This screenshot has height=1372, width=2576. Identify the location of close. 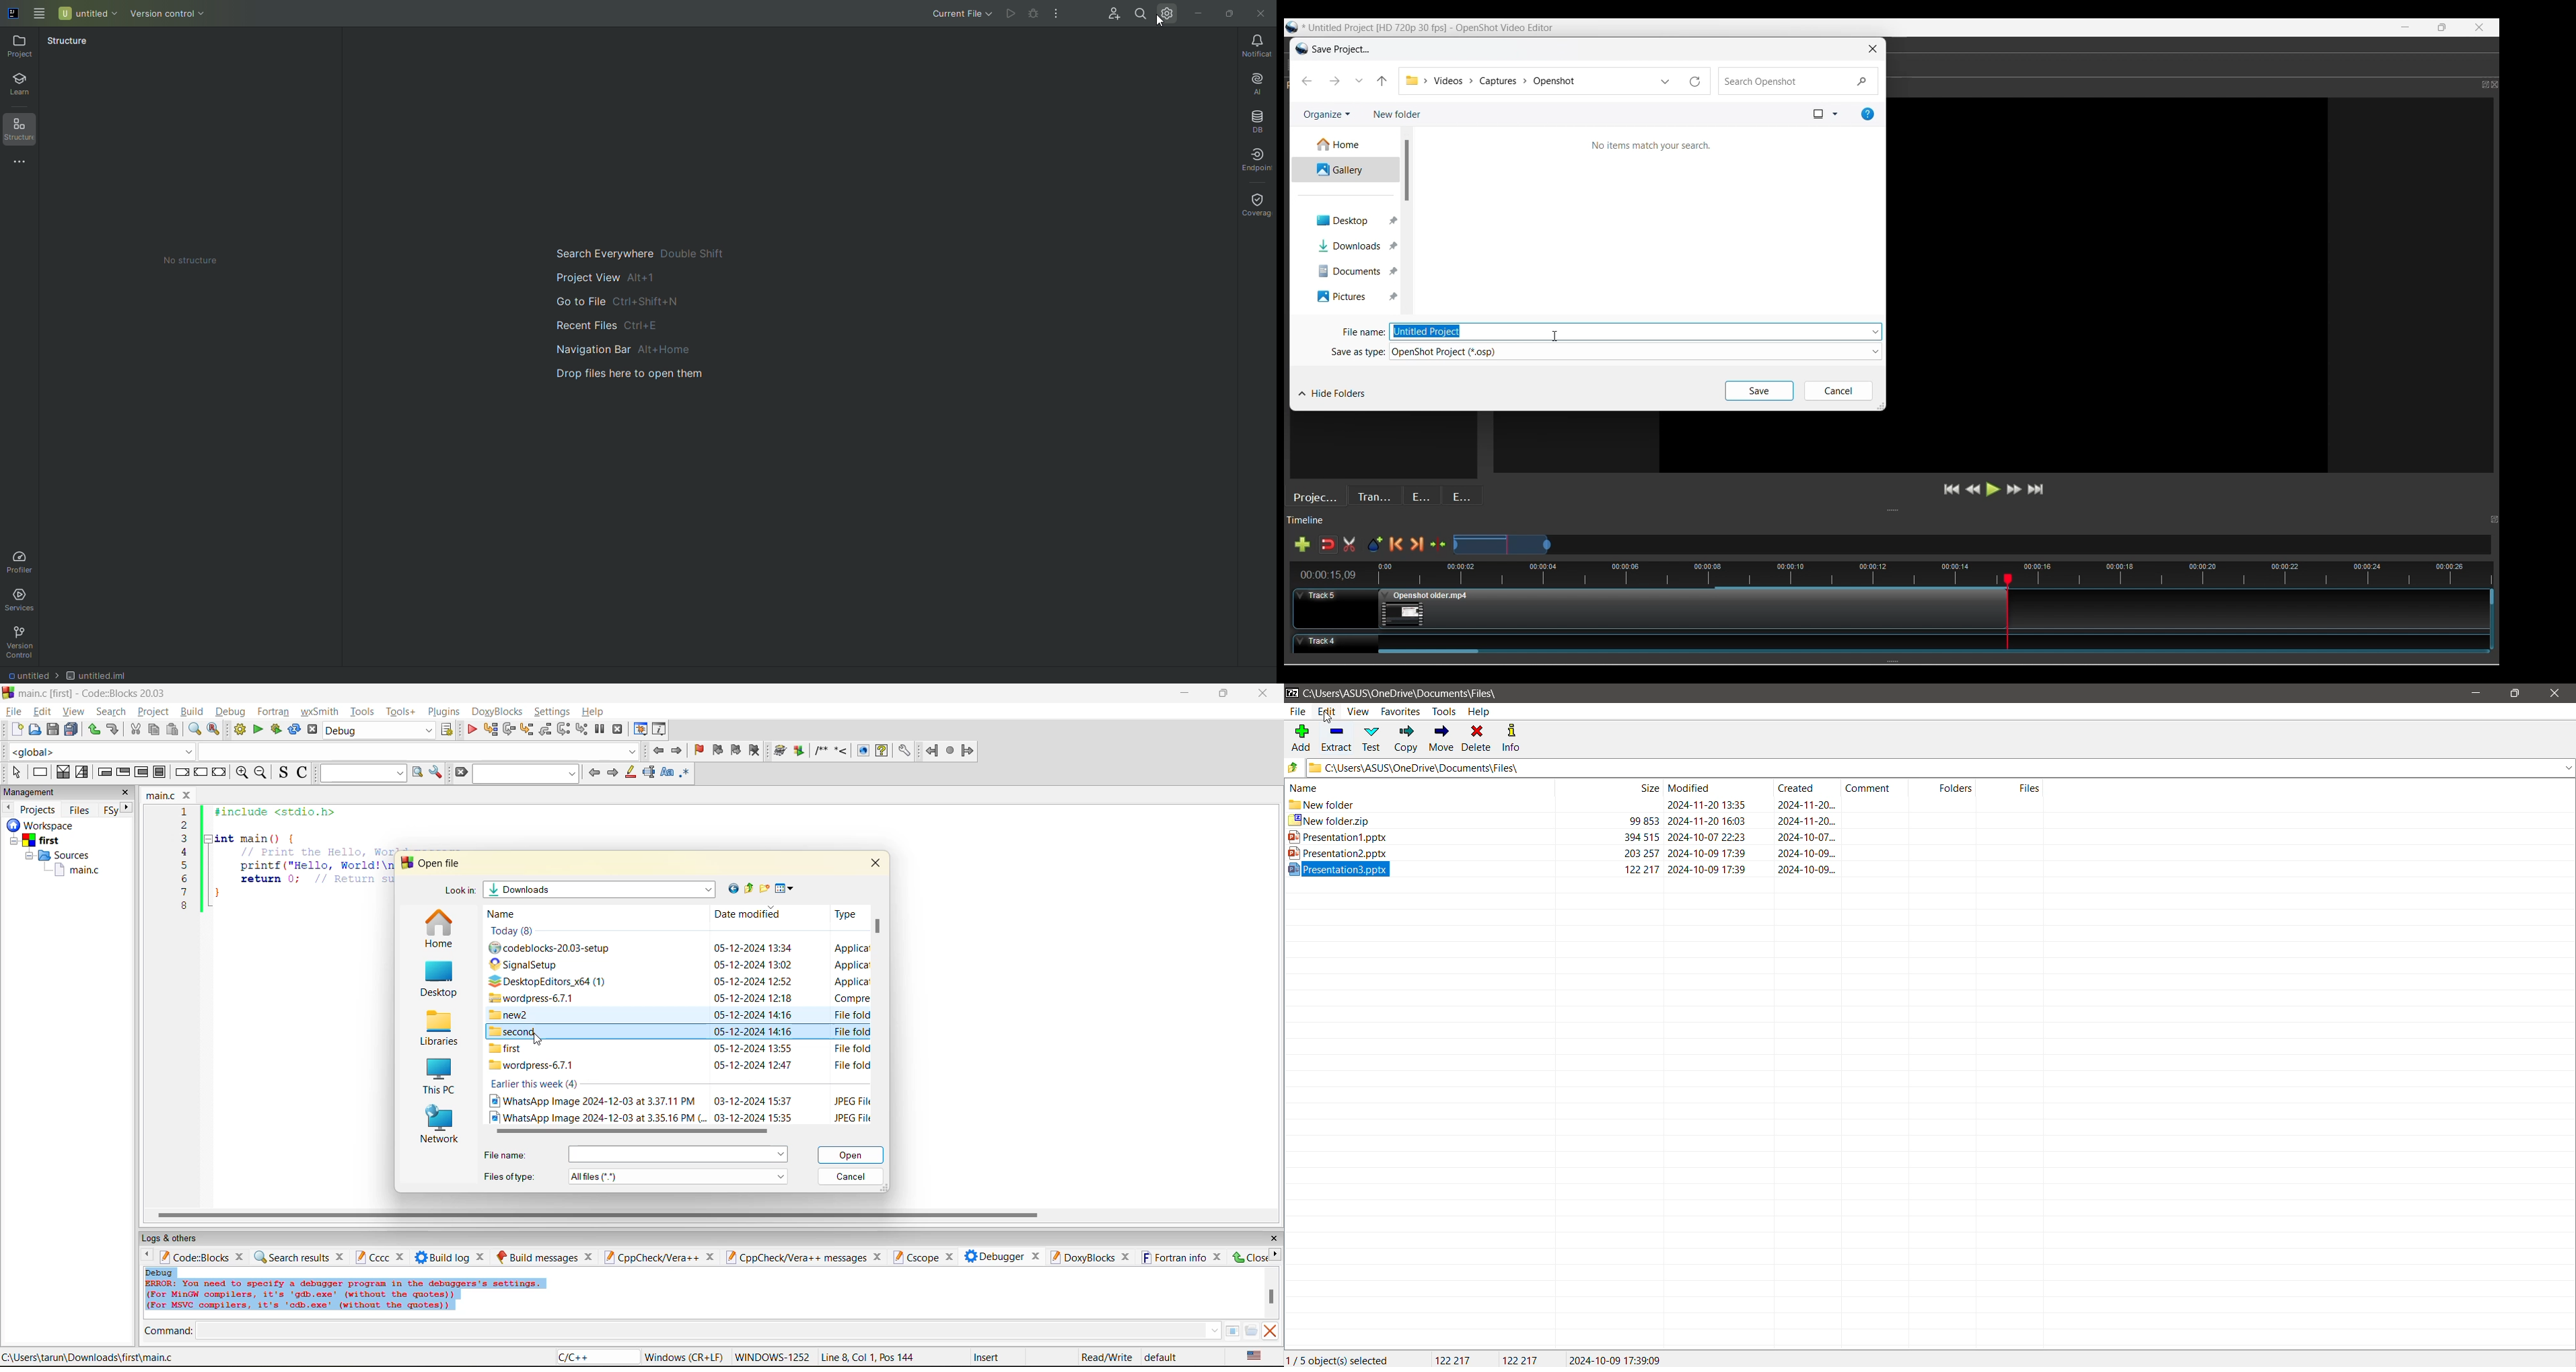
(1249, 1257).